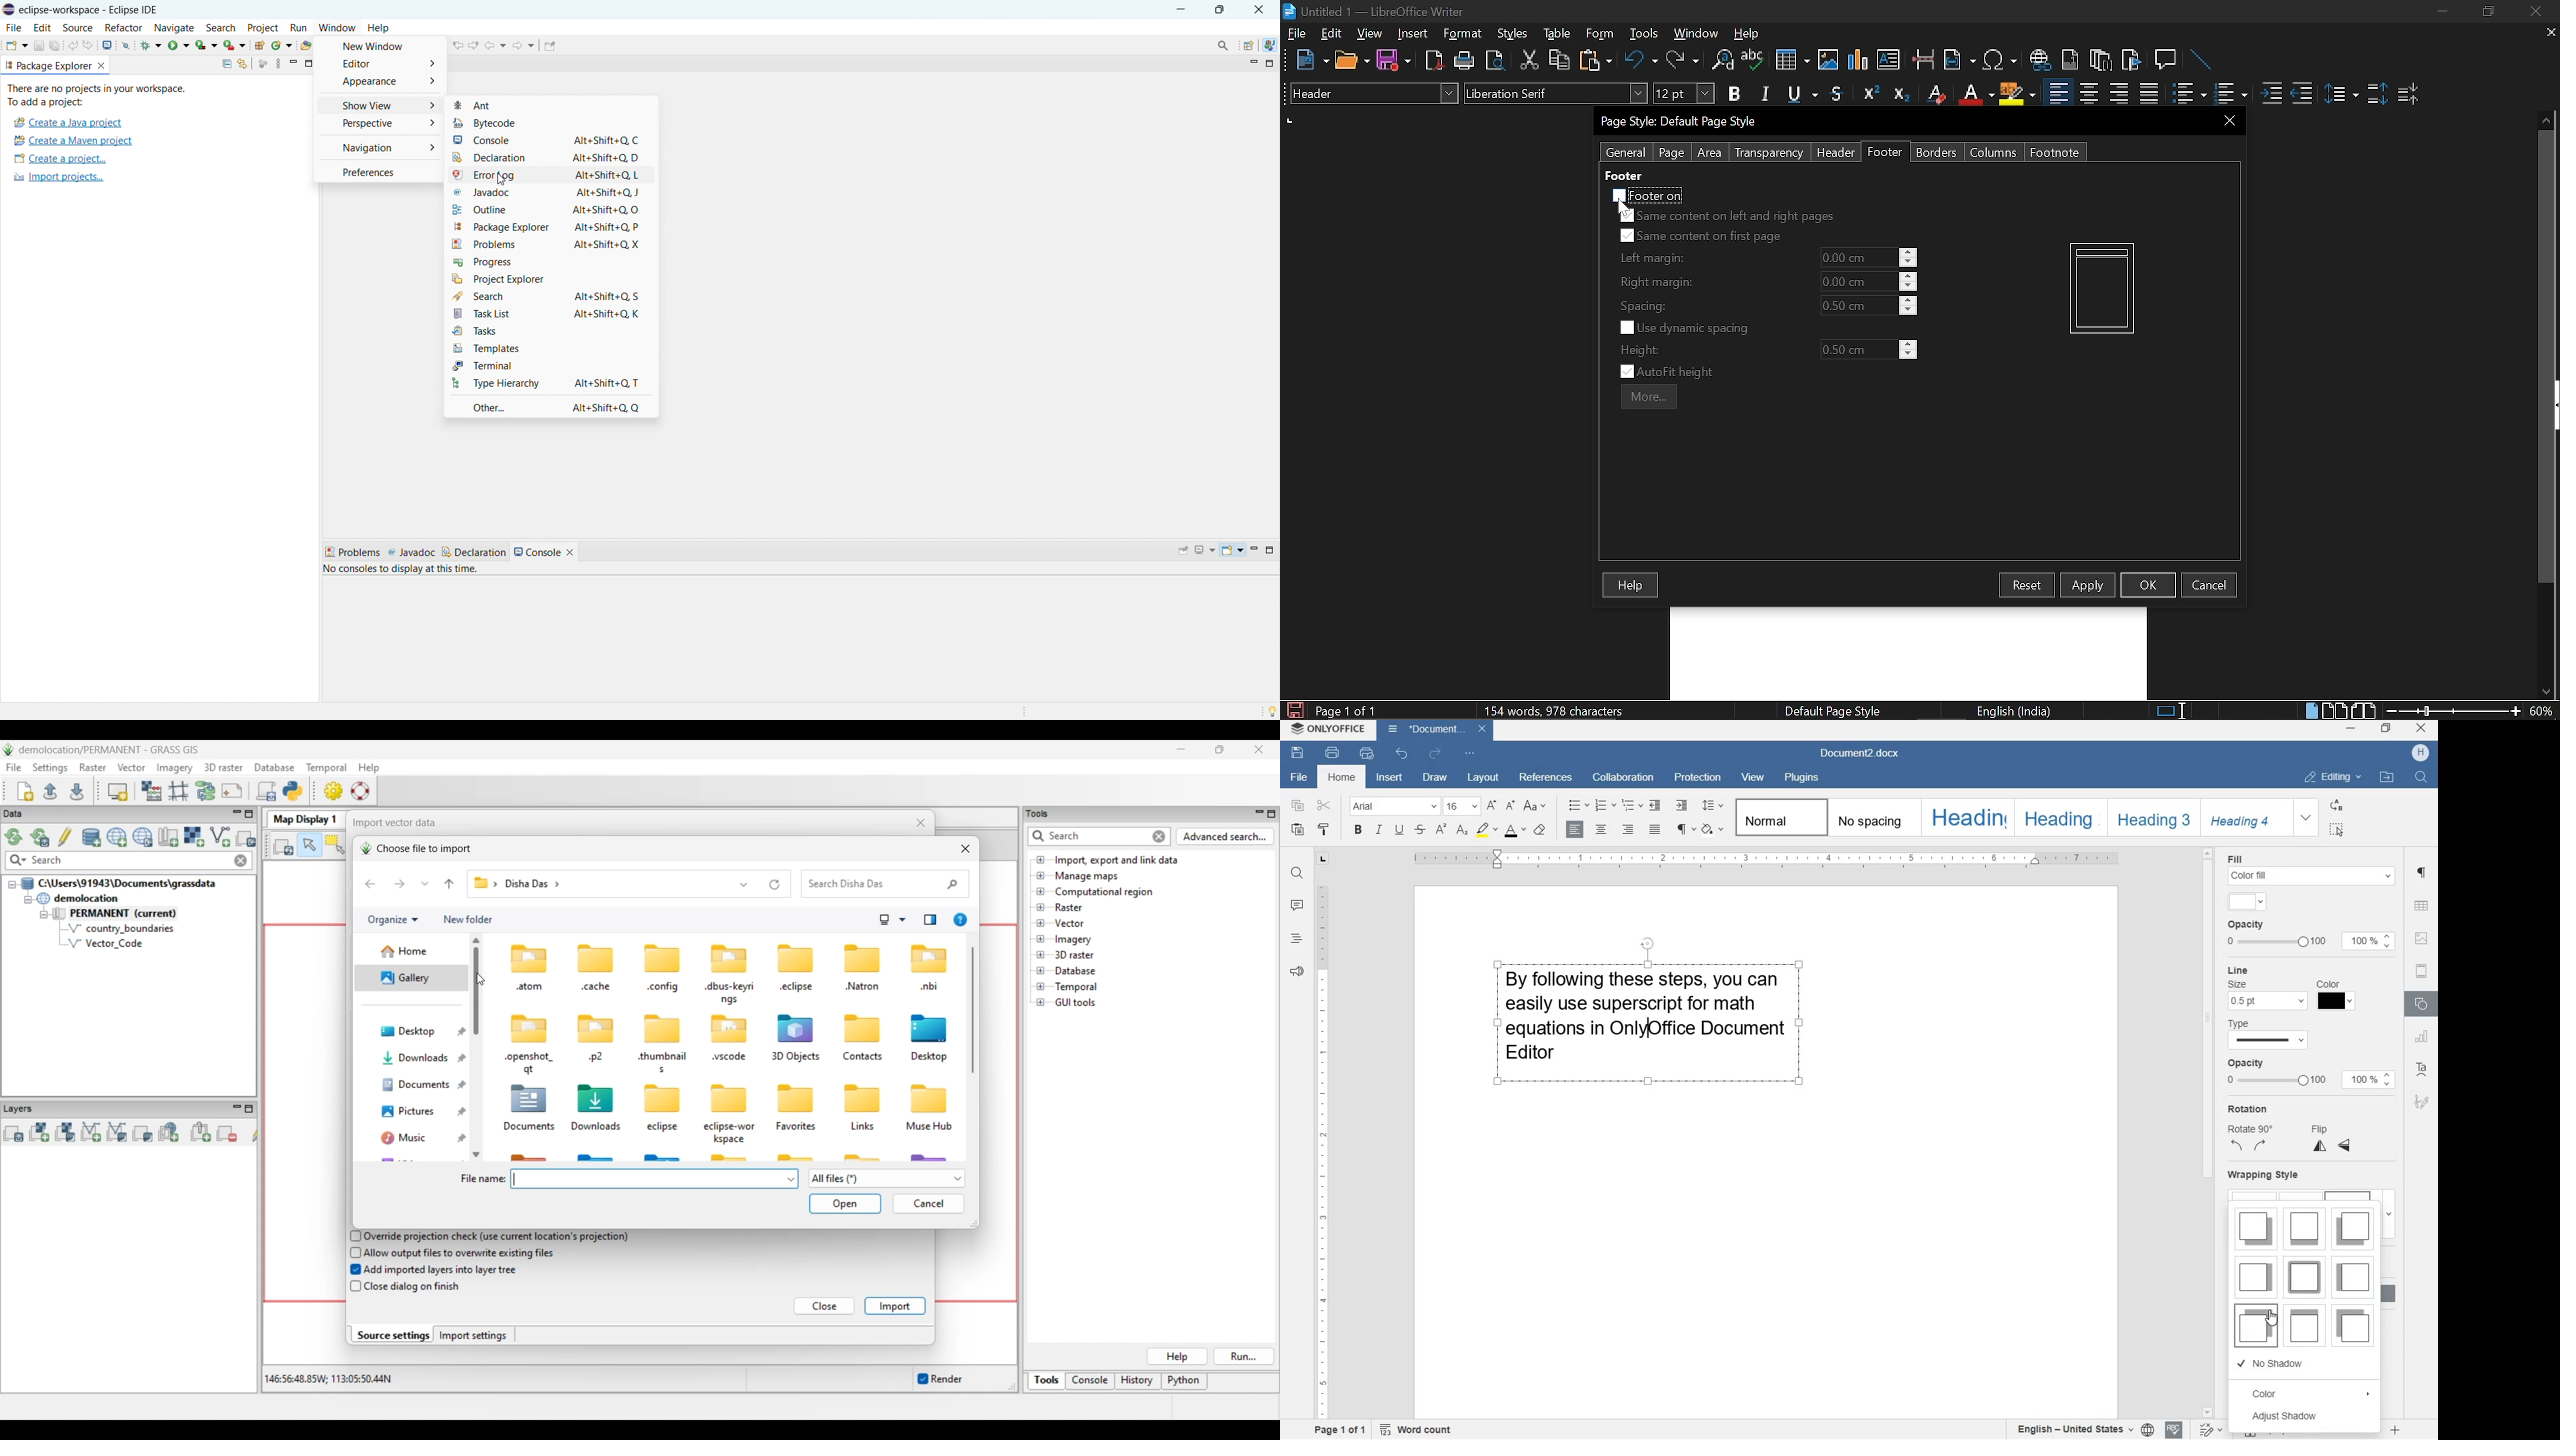 Image resolution: width=2576 pixels, height=1456 pixels. What do you see at coordinates (1254, 549) in the screenshot?
I see `minimize` at bounding box center [1254, 549].